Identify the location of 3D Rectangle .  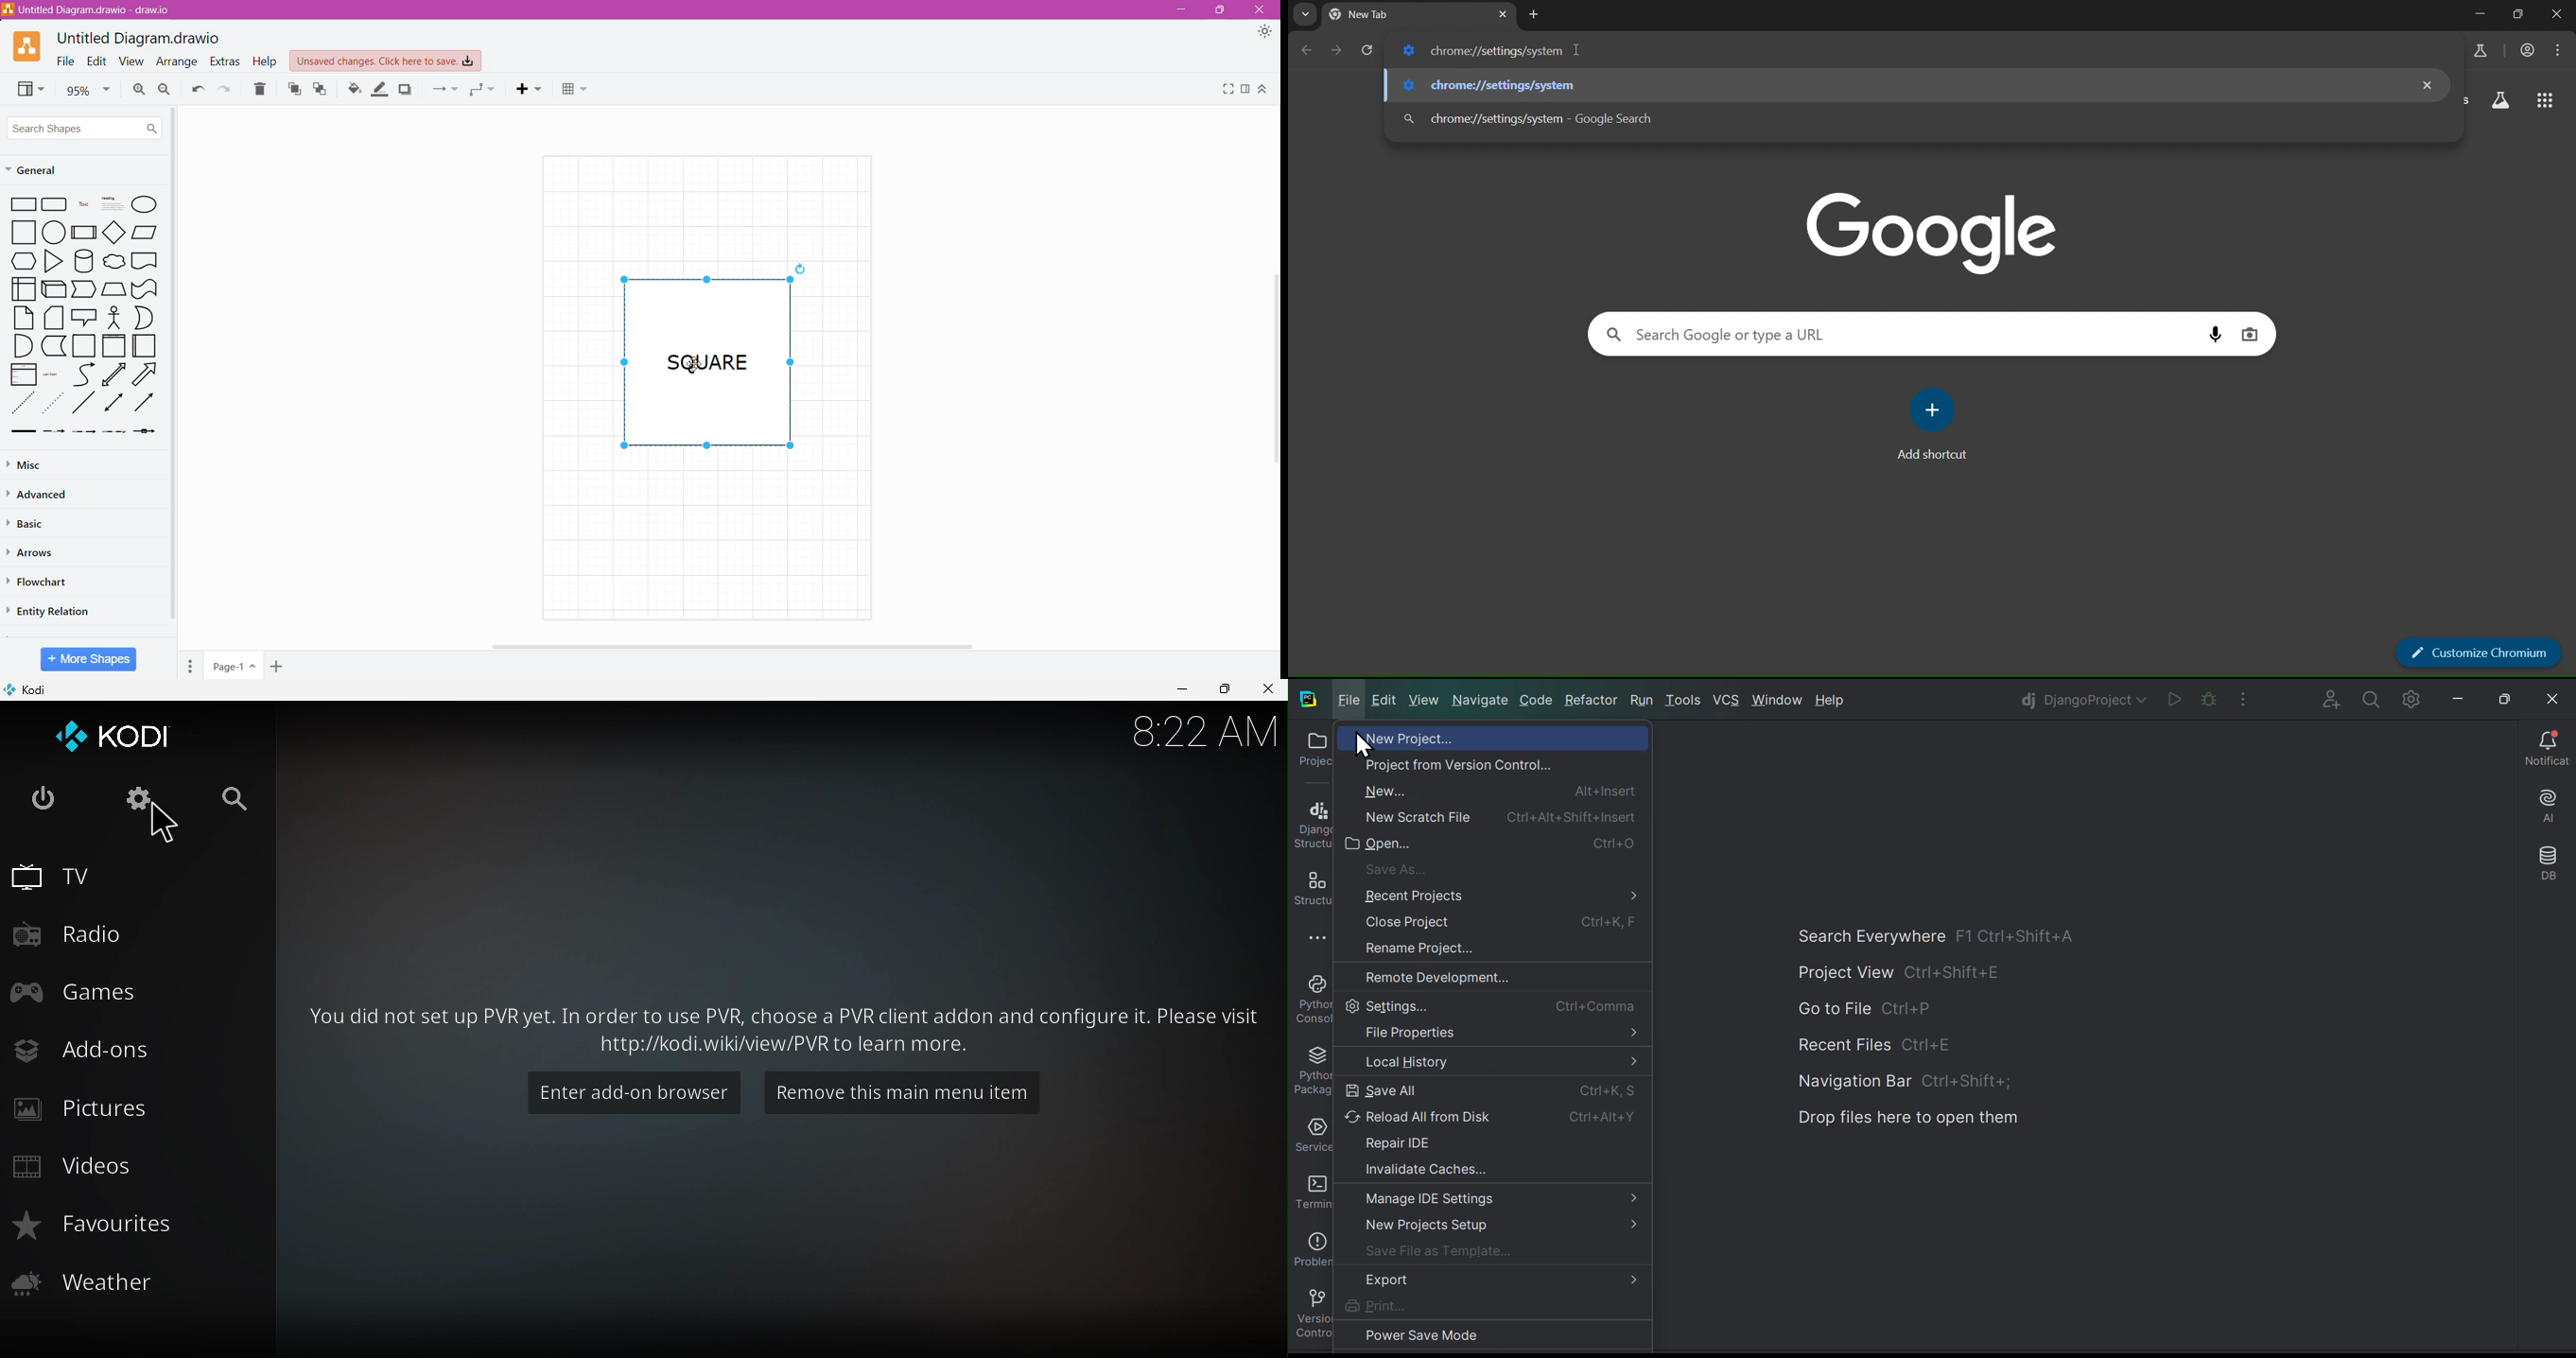
(53, 291).